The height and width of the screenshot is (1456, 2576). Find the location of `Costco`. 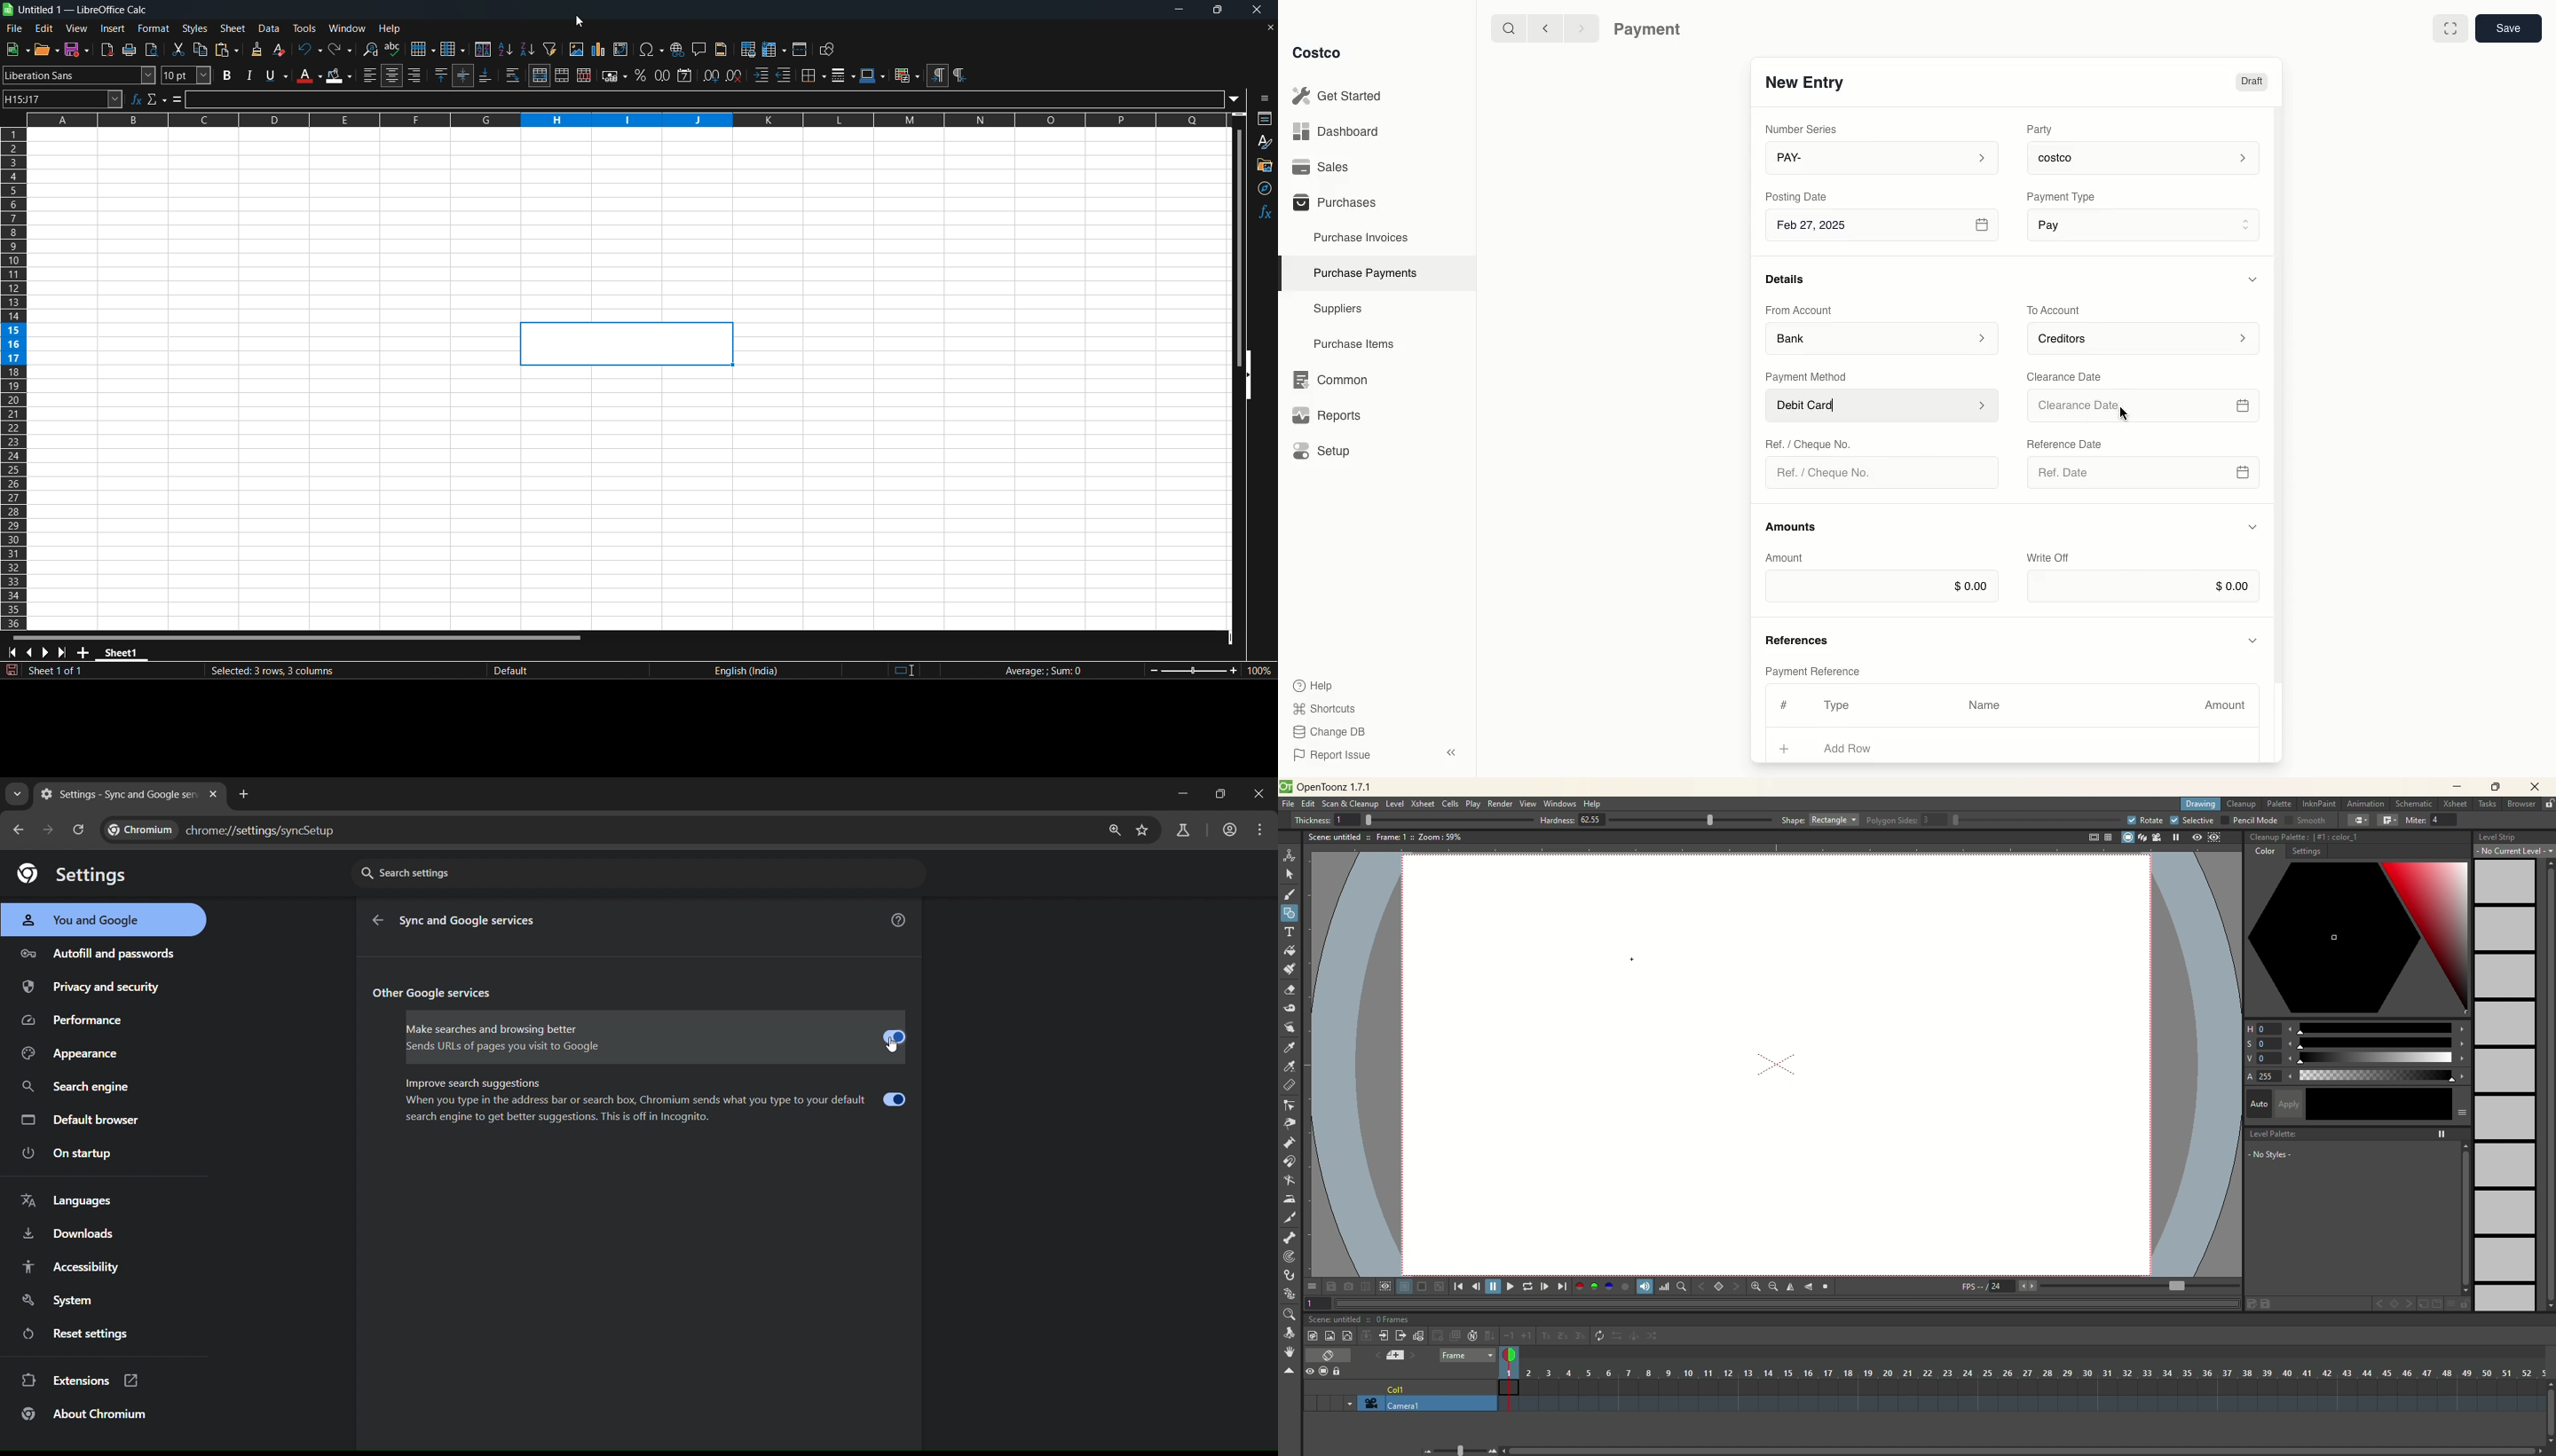

Costco is located at coordinates (1316, 52).